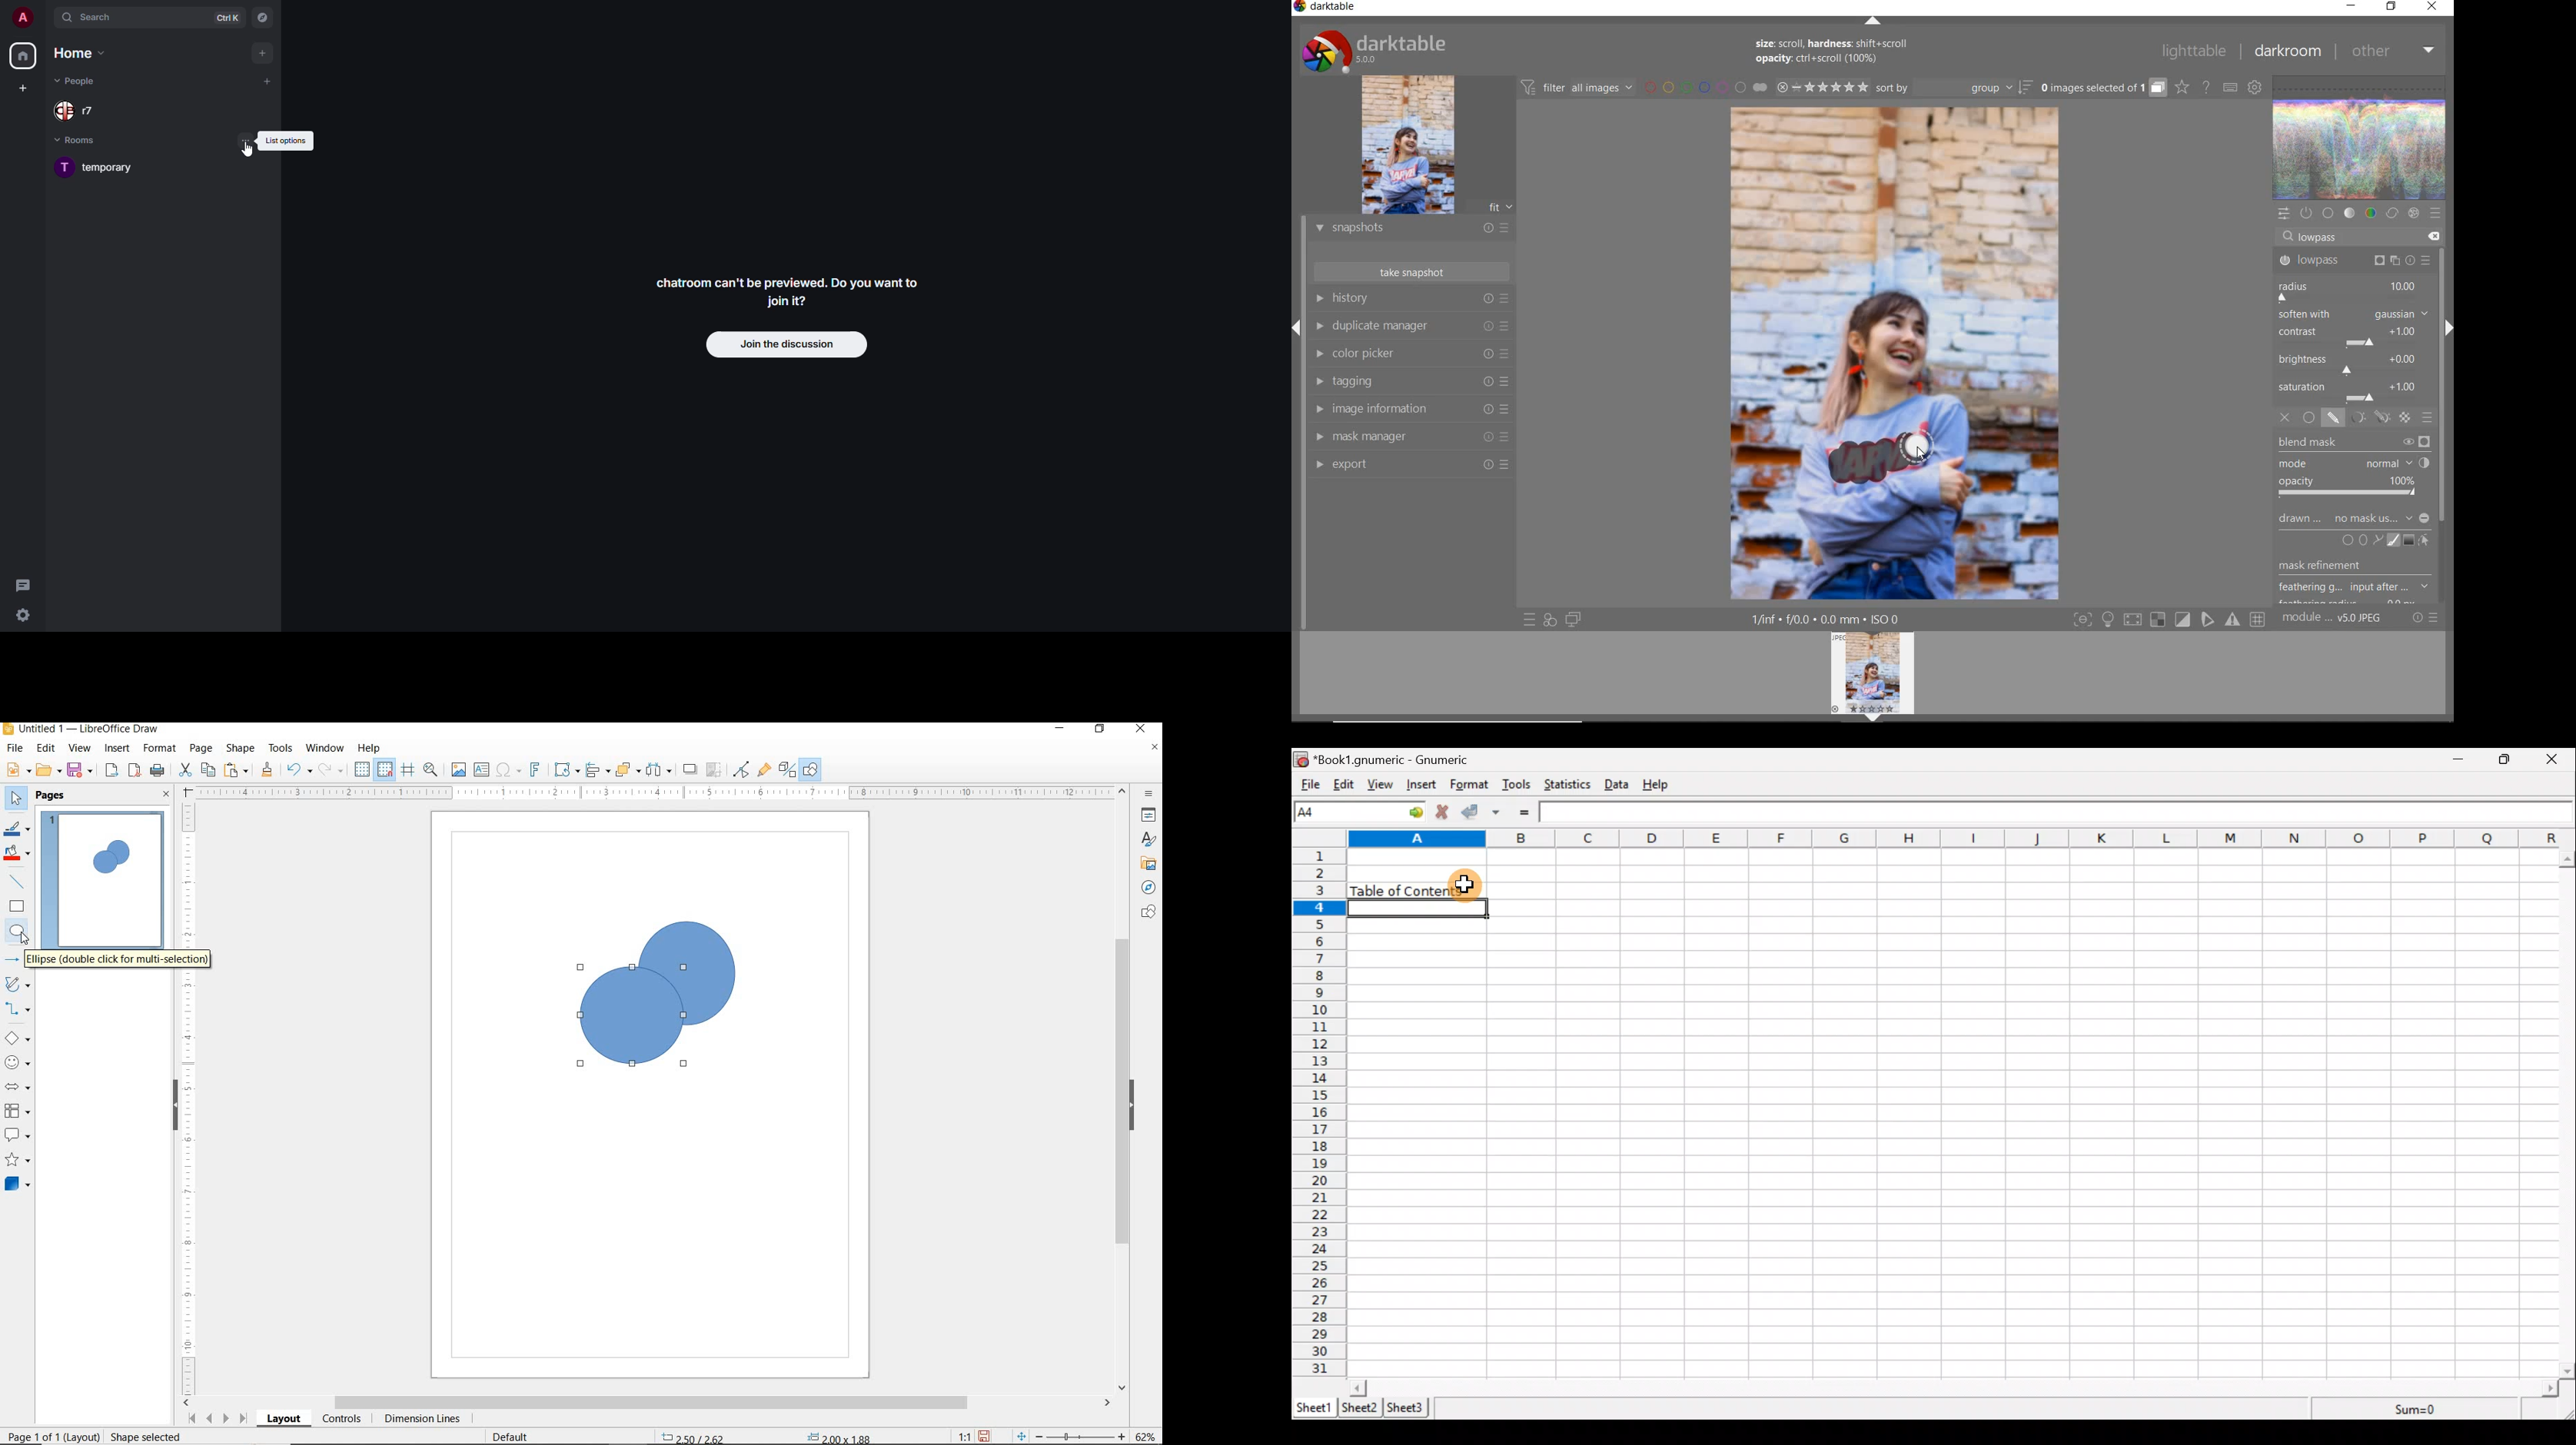 This screenshot has height=1456, width=2576. What do you see at coordinates (1101, 729) in the screenshot?
I see `RESTORE DOWN` at bounding box center [1101, 729].